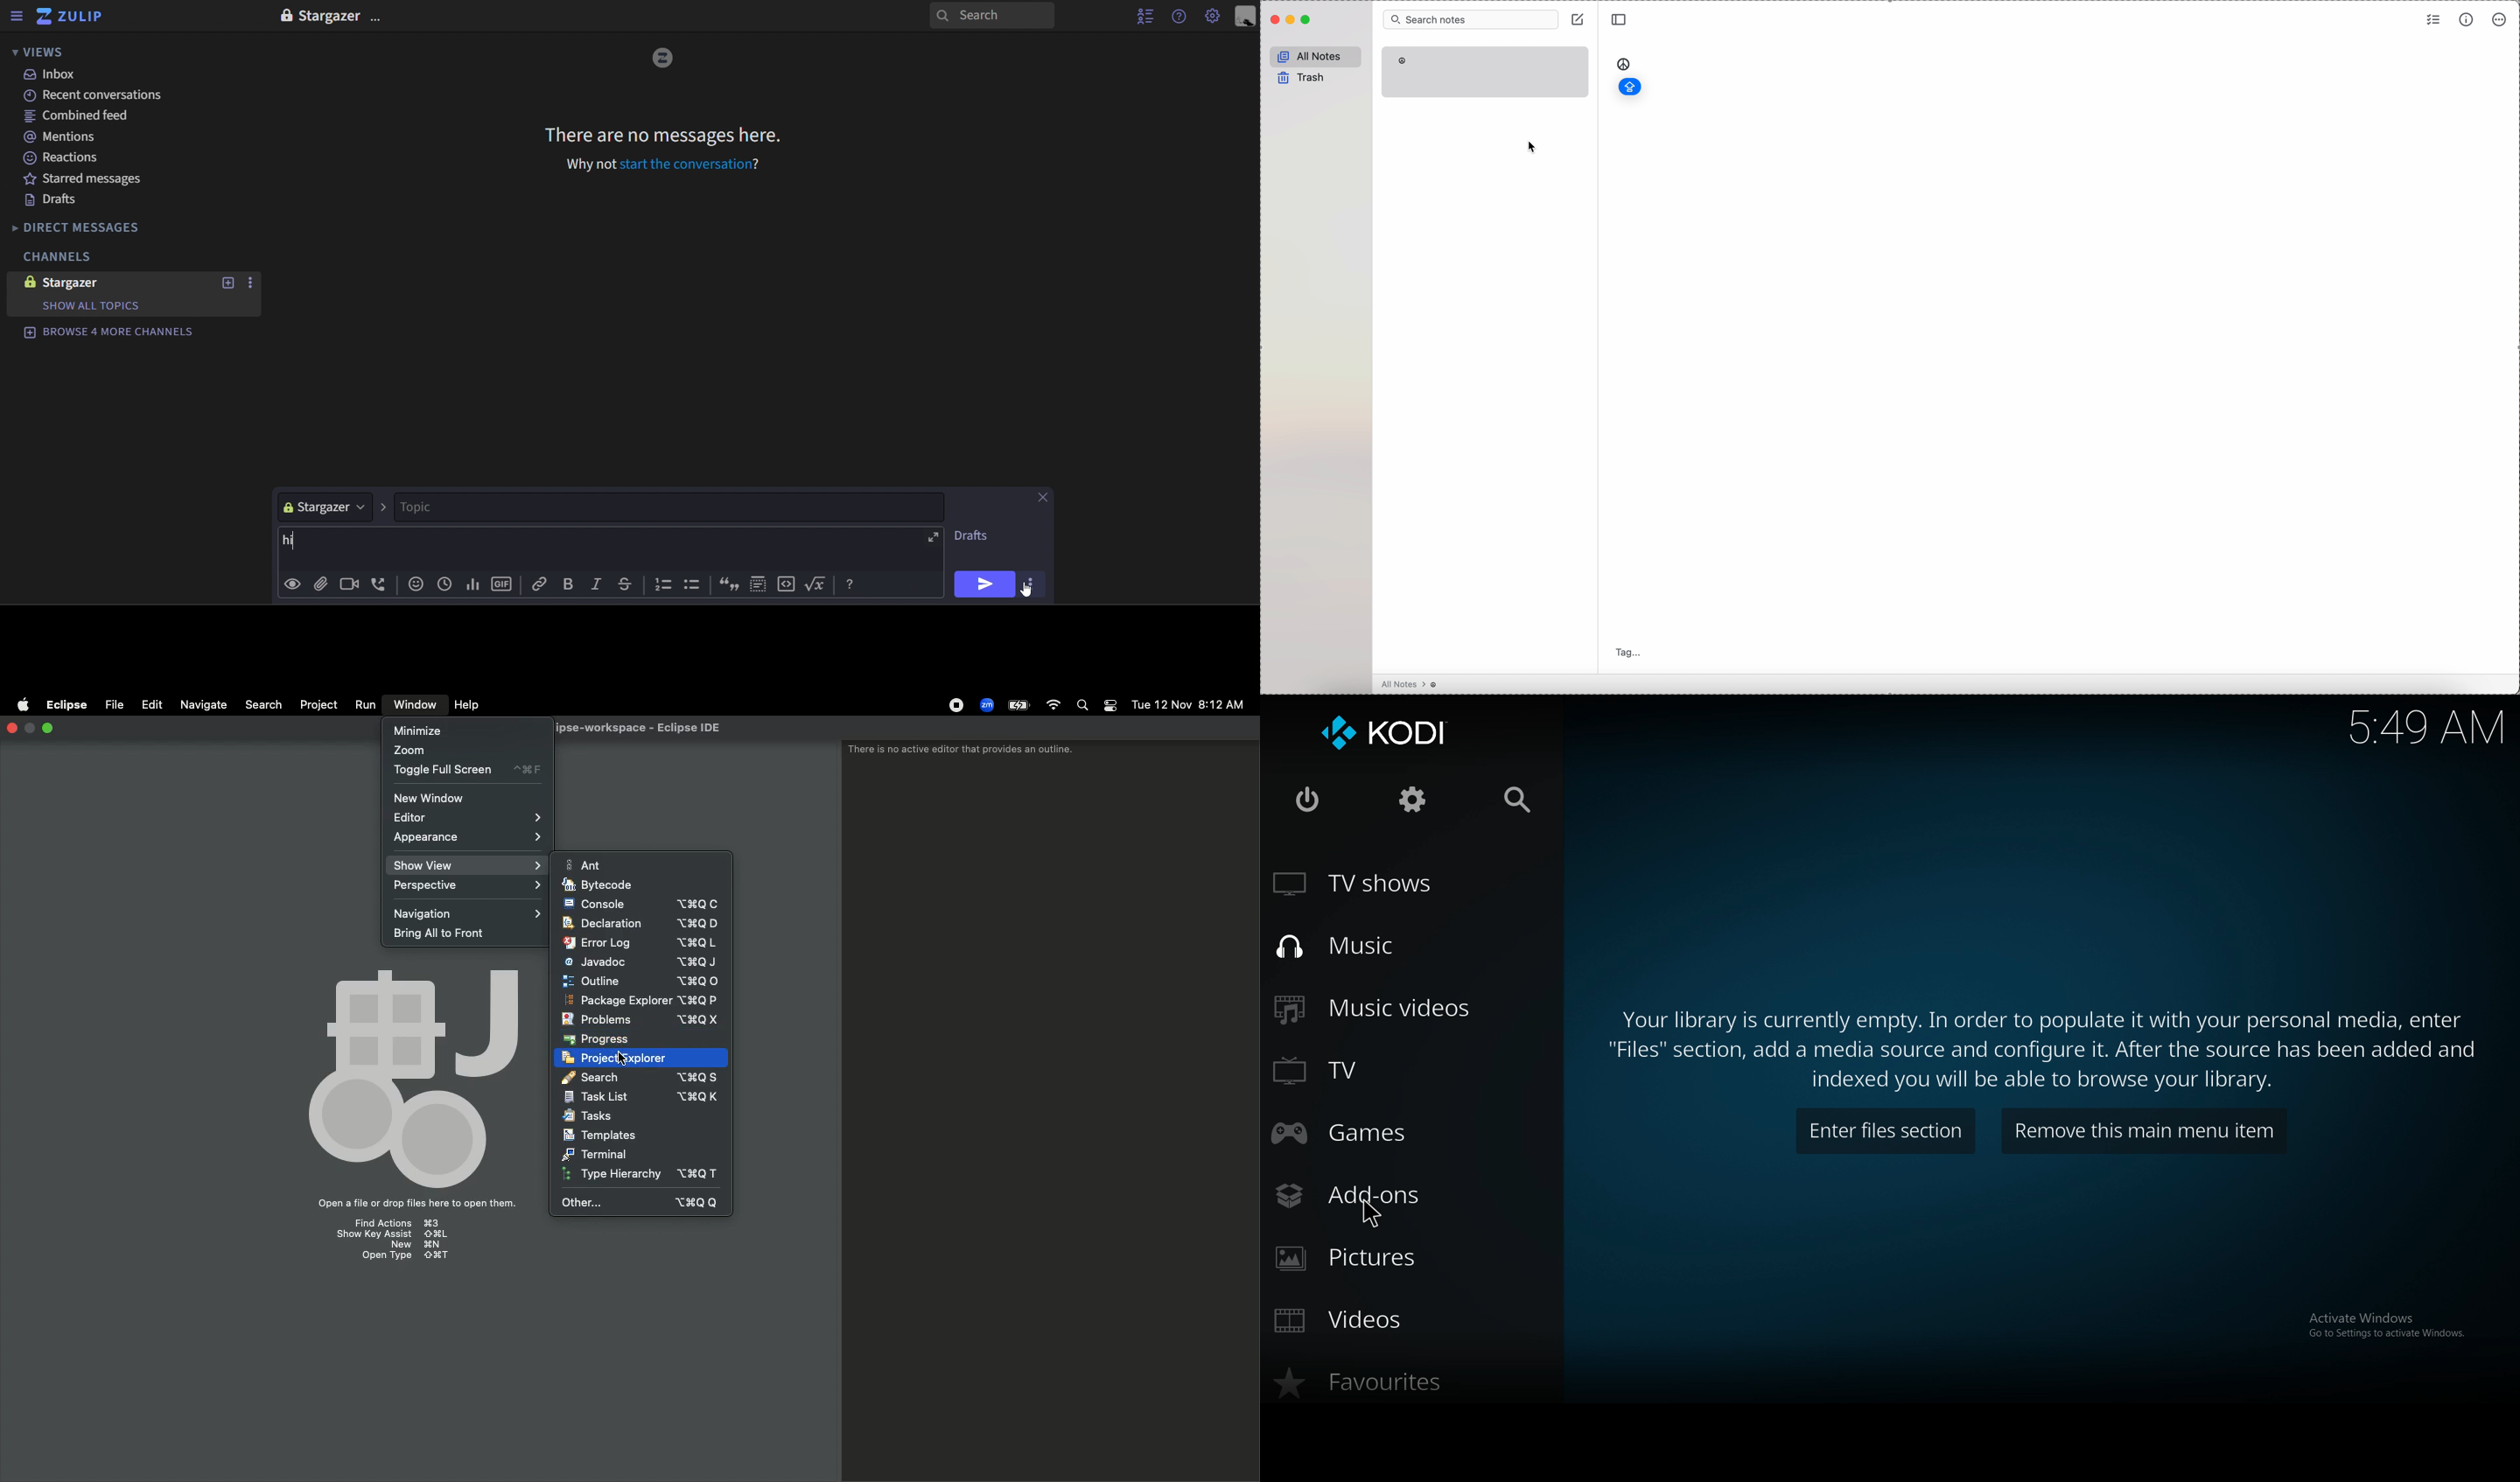 The image size is (2520, 1484). What do you see at coordinates (90, 95) in the screenshot?
I see `recent conversations` at bounding box center [90, 95].